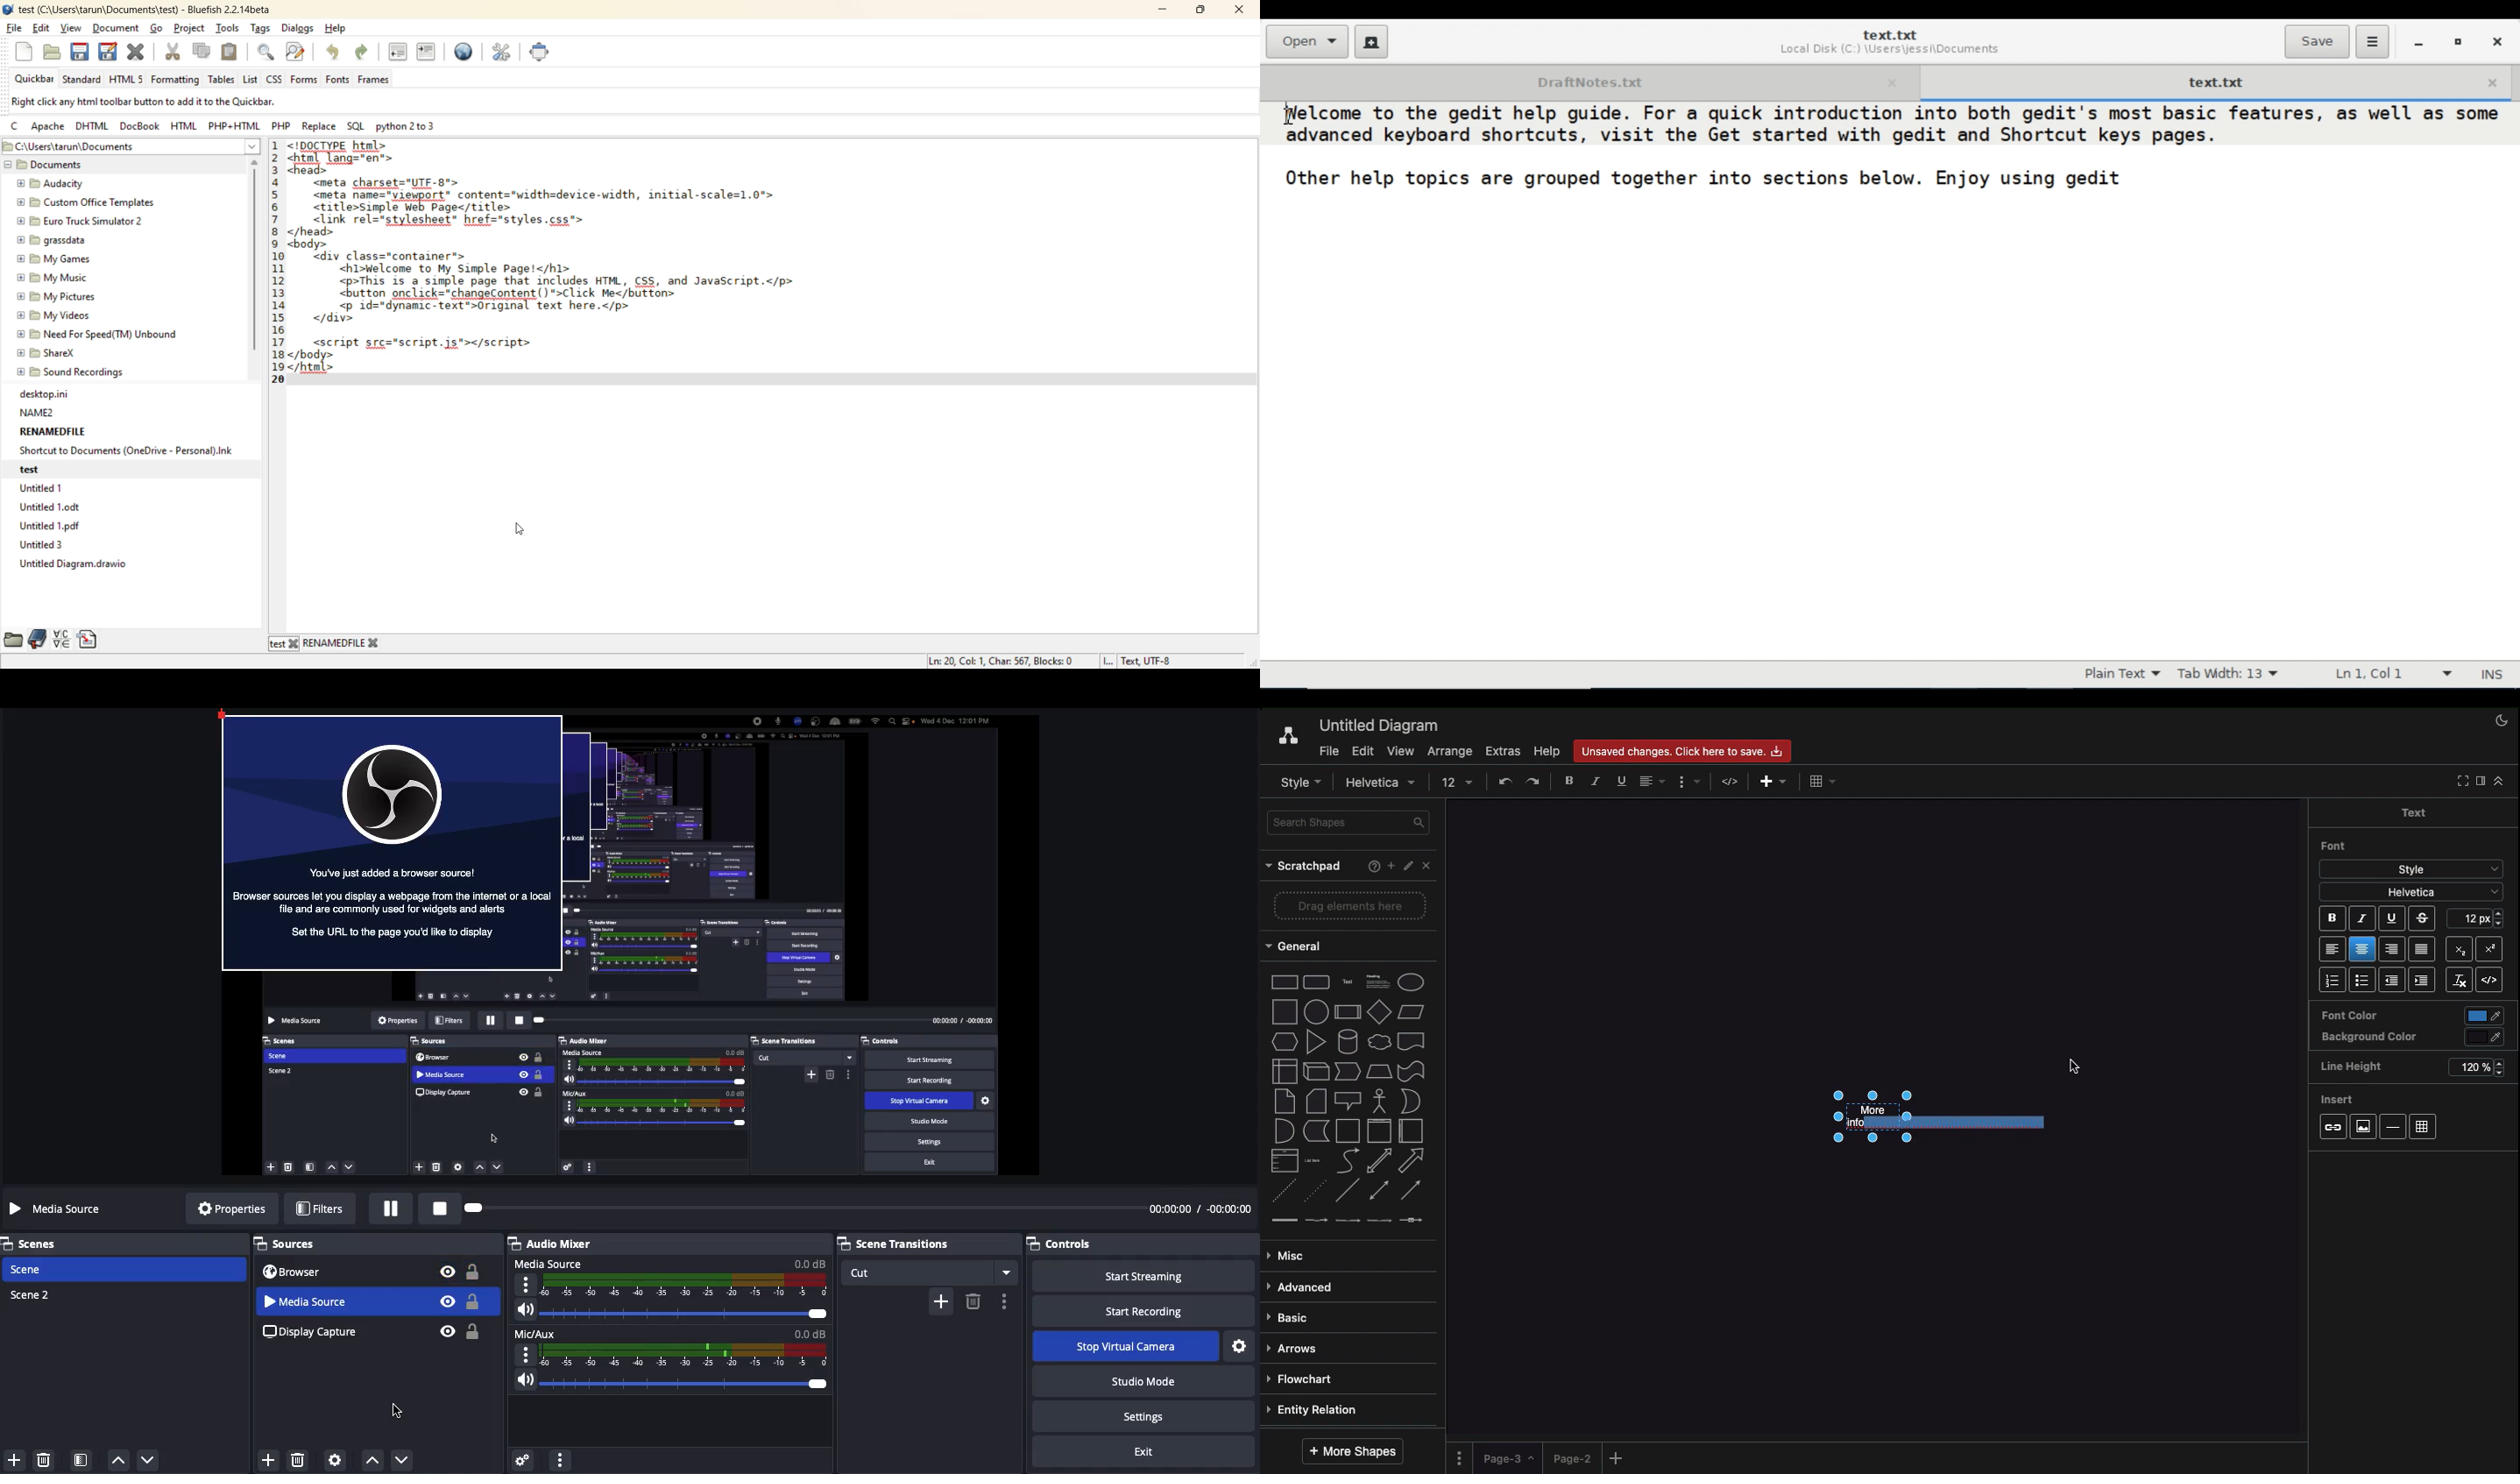  I want to click on dotted line, so click(1313, 1190).